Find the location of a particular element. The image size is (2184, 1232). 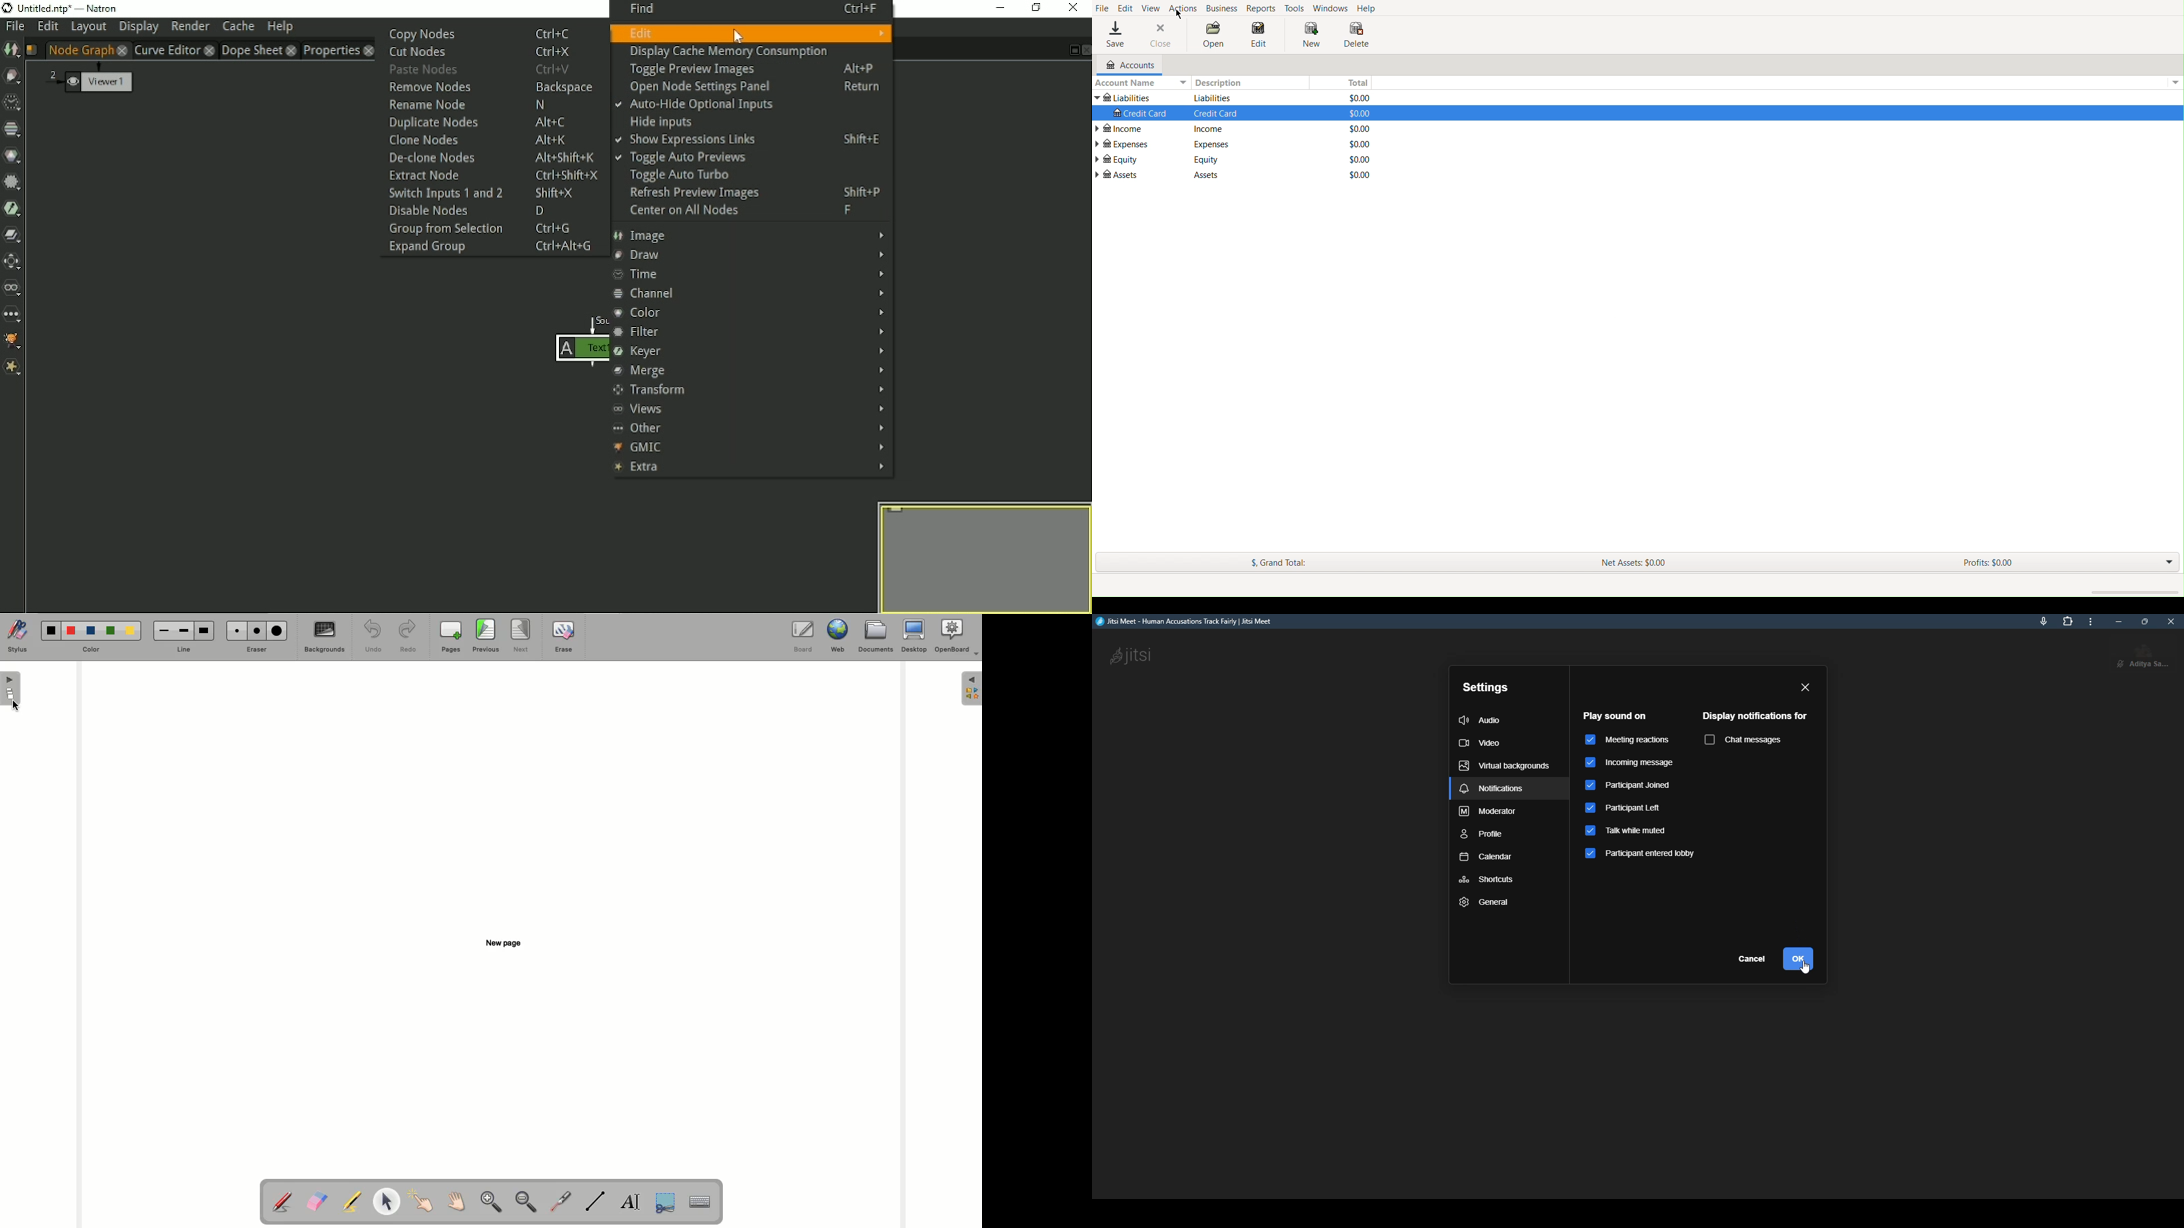

play sound on is located at coordinates (1618, 716).